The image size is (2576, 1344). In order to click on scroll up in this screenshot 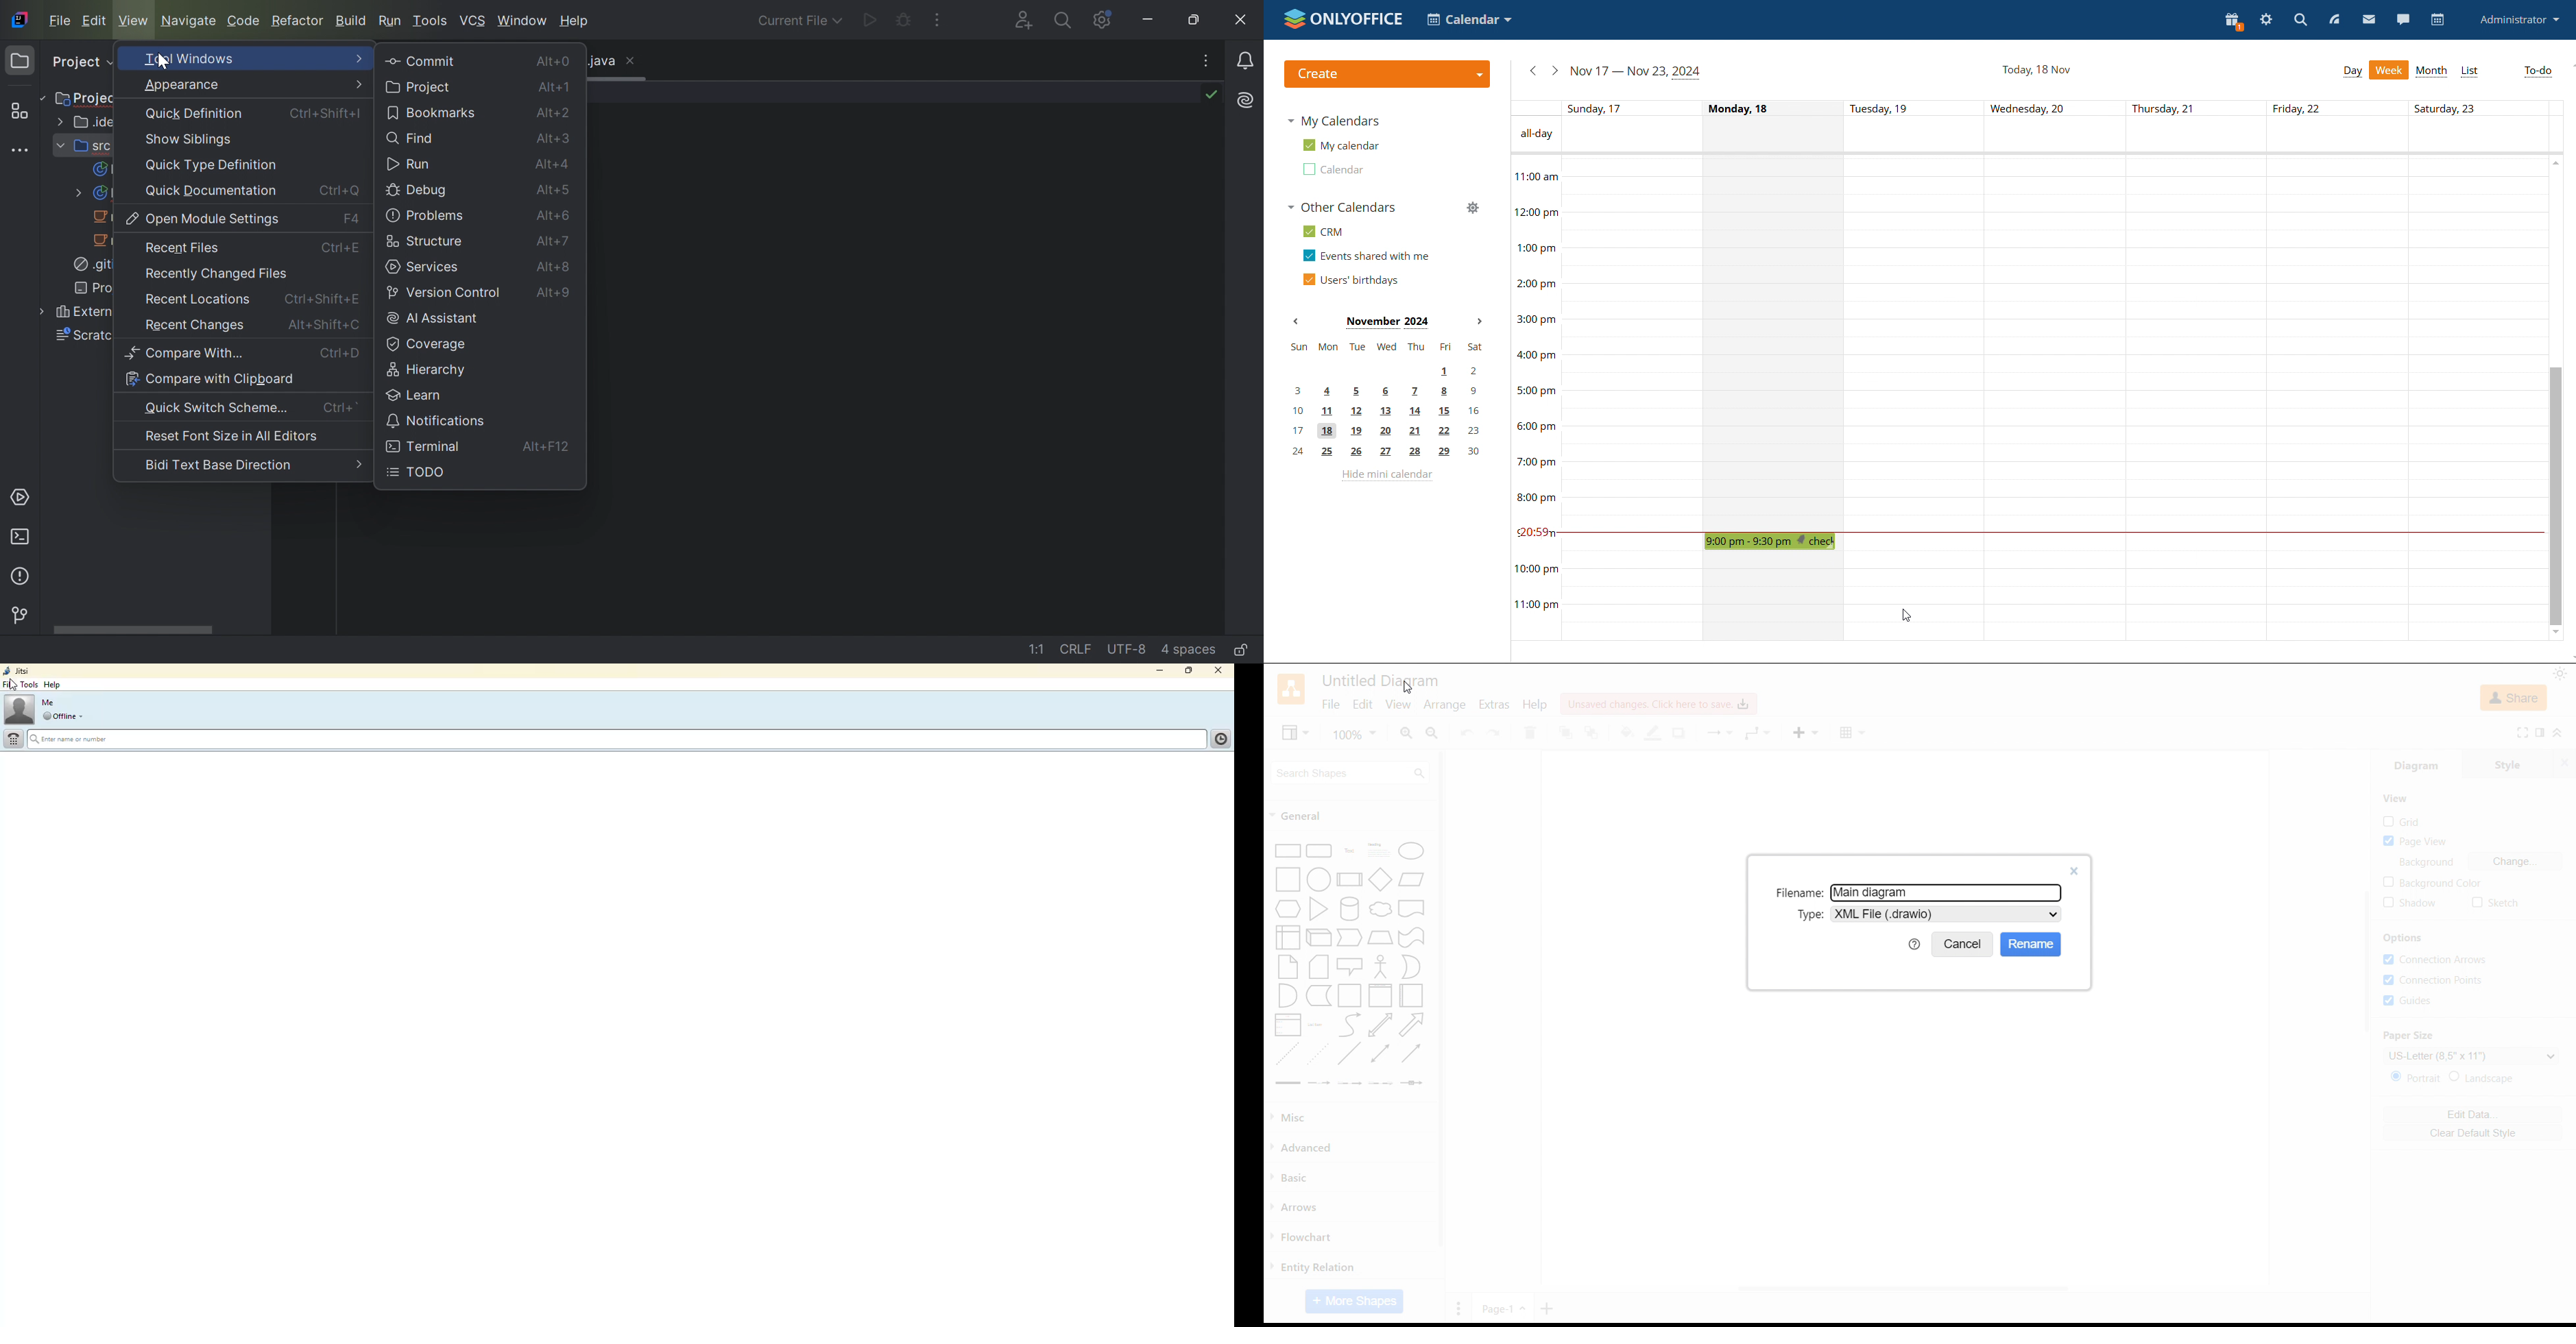, I will do `click(2556, 162)`.